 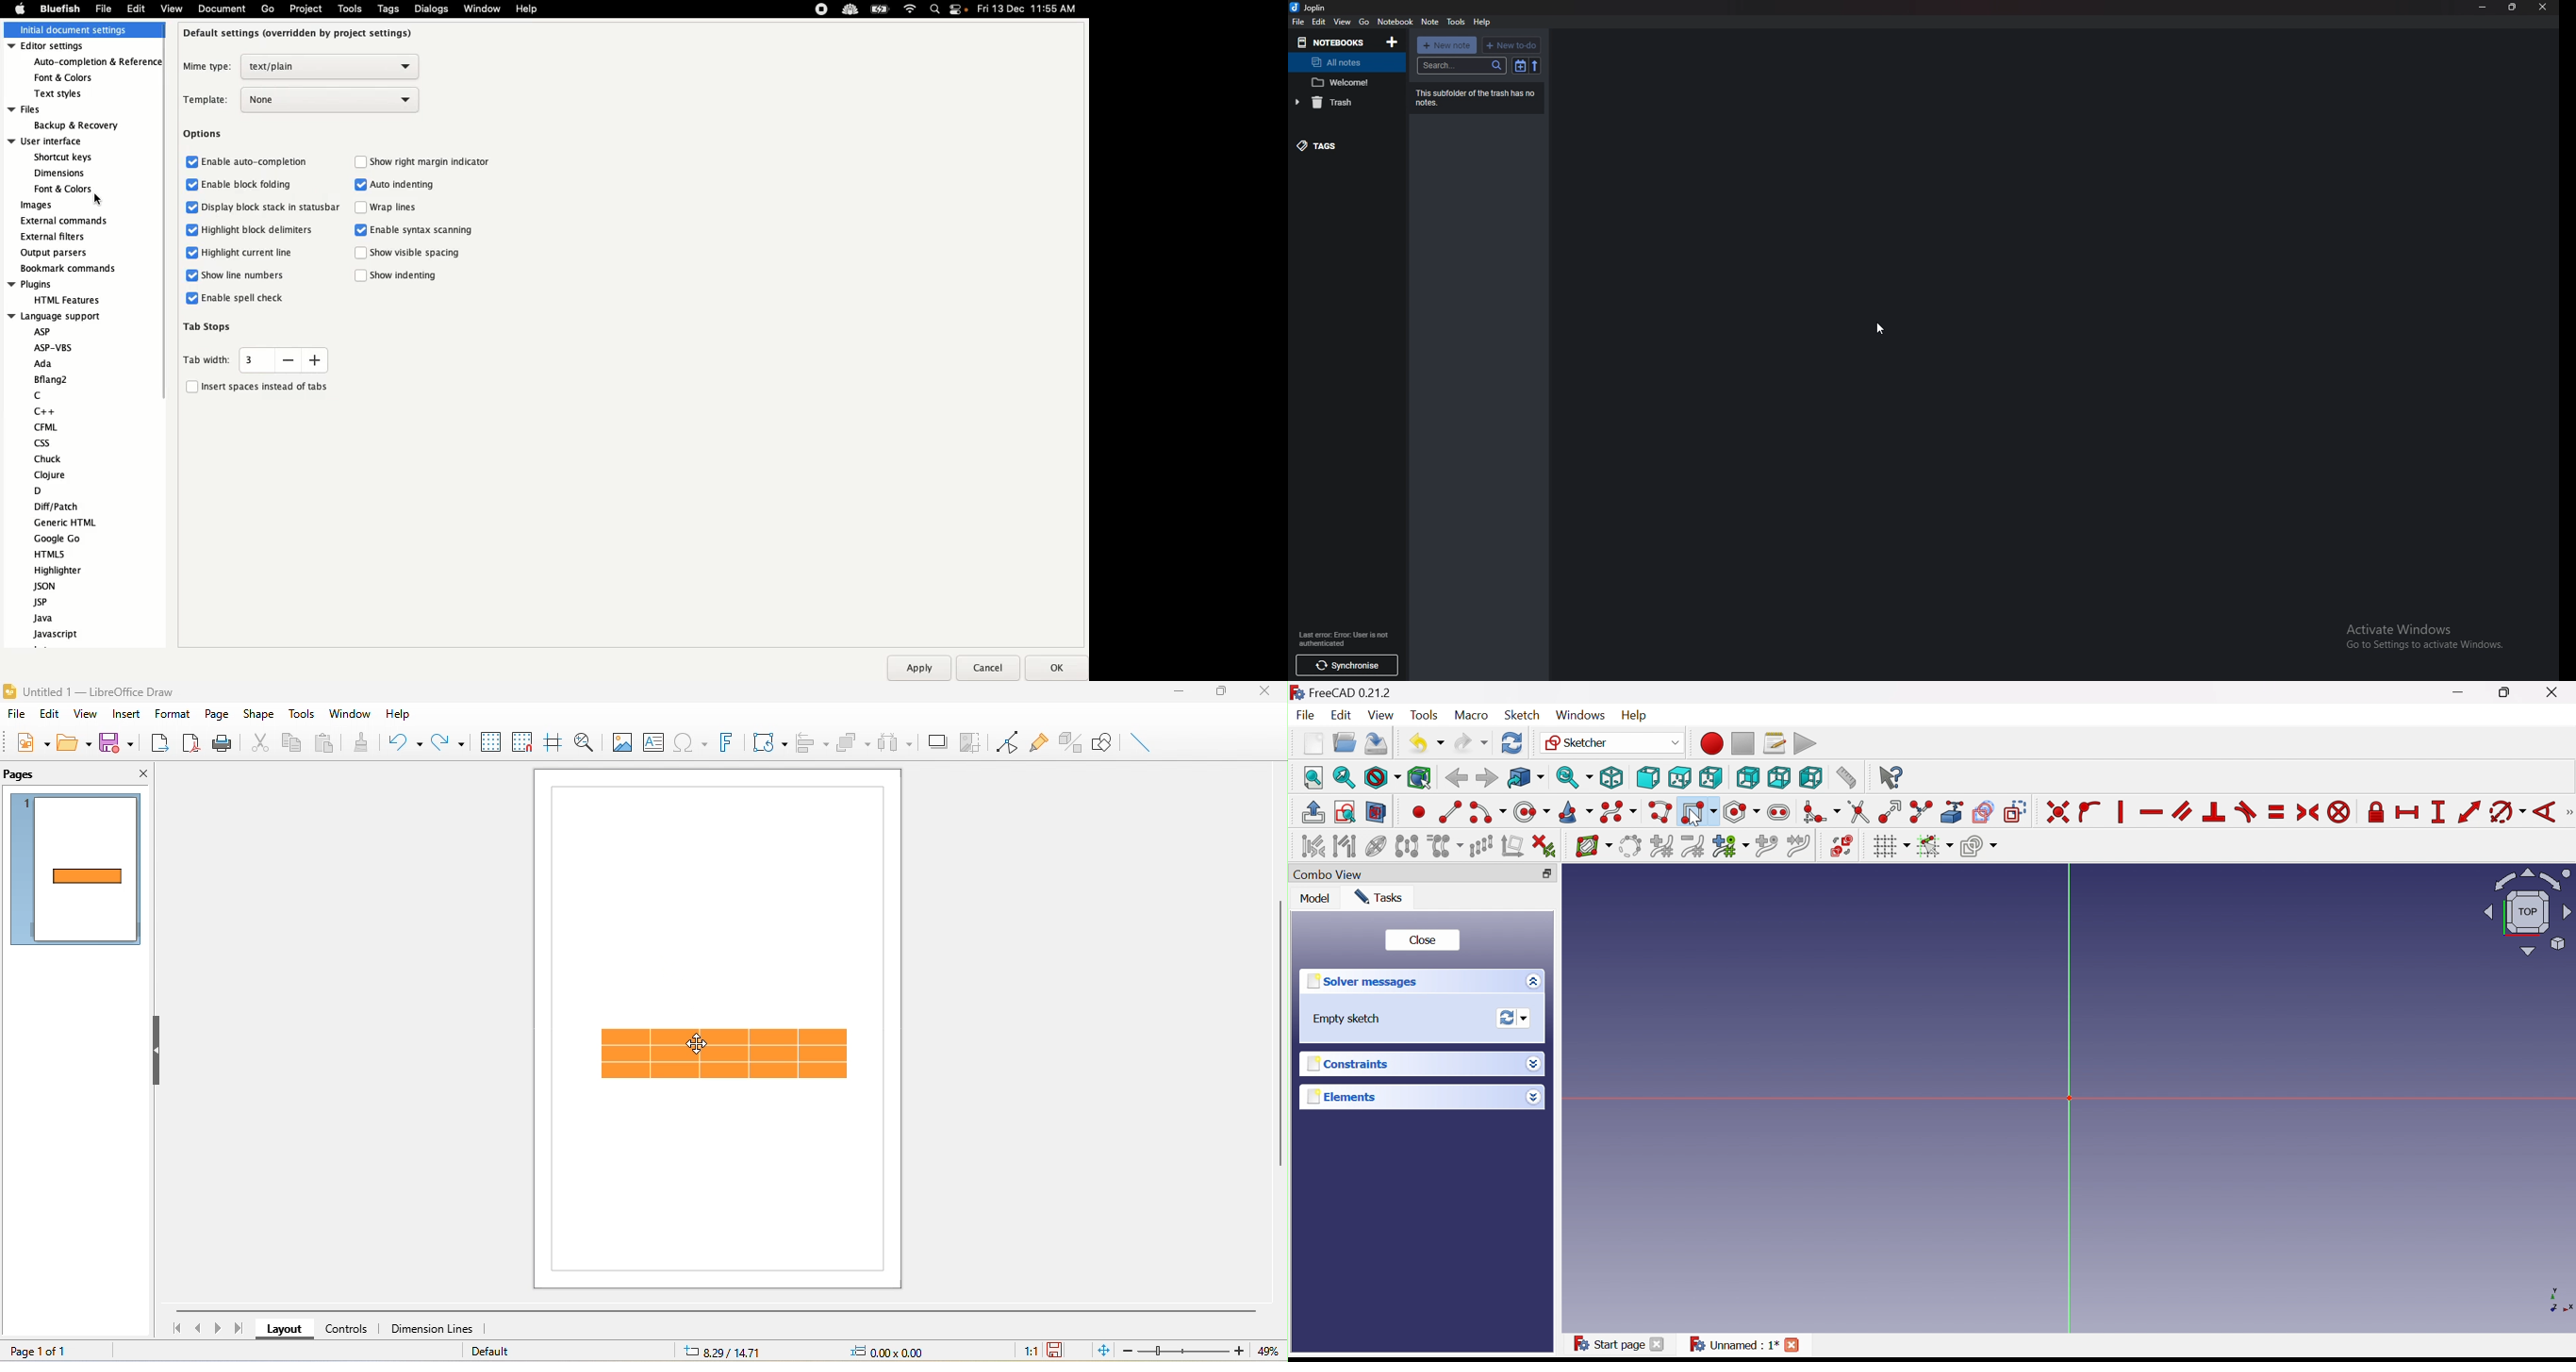 I want to click on View sketch, so click(x=1344, y=812).